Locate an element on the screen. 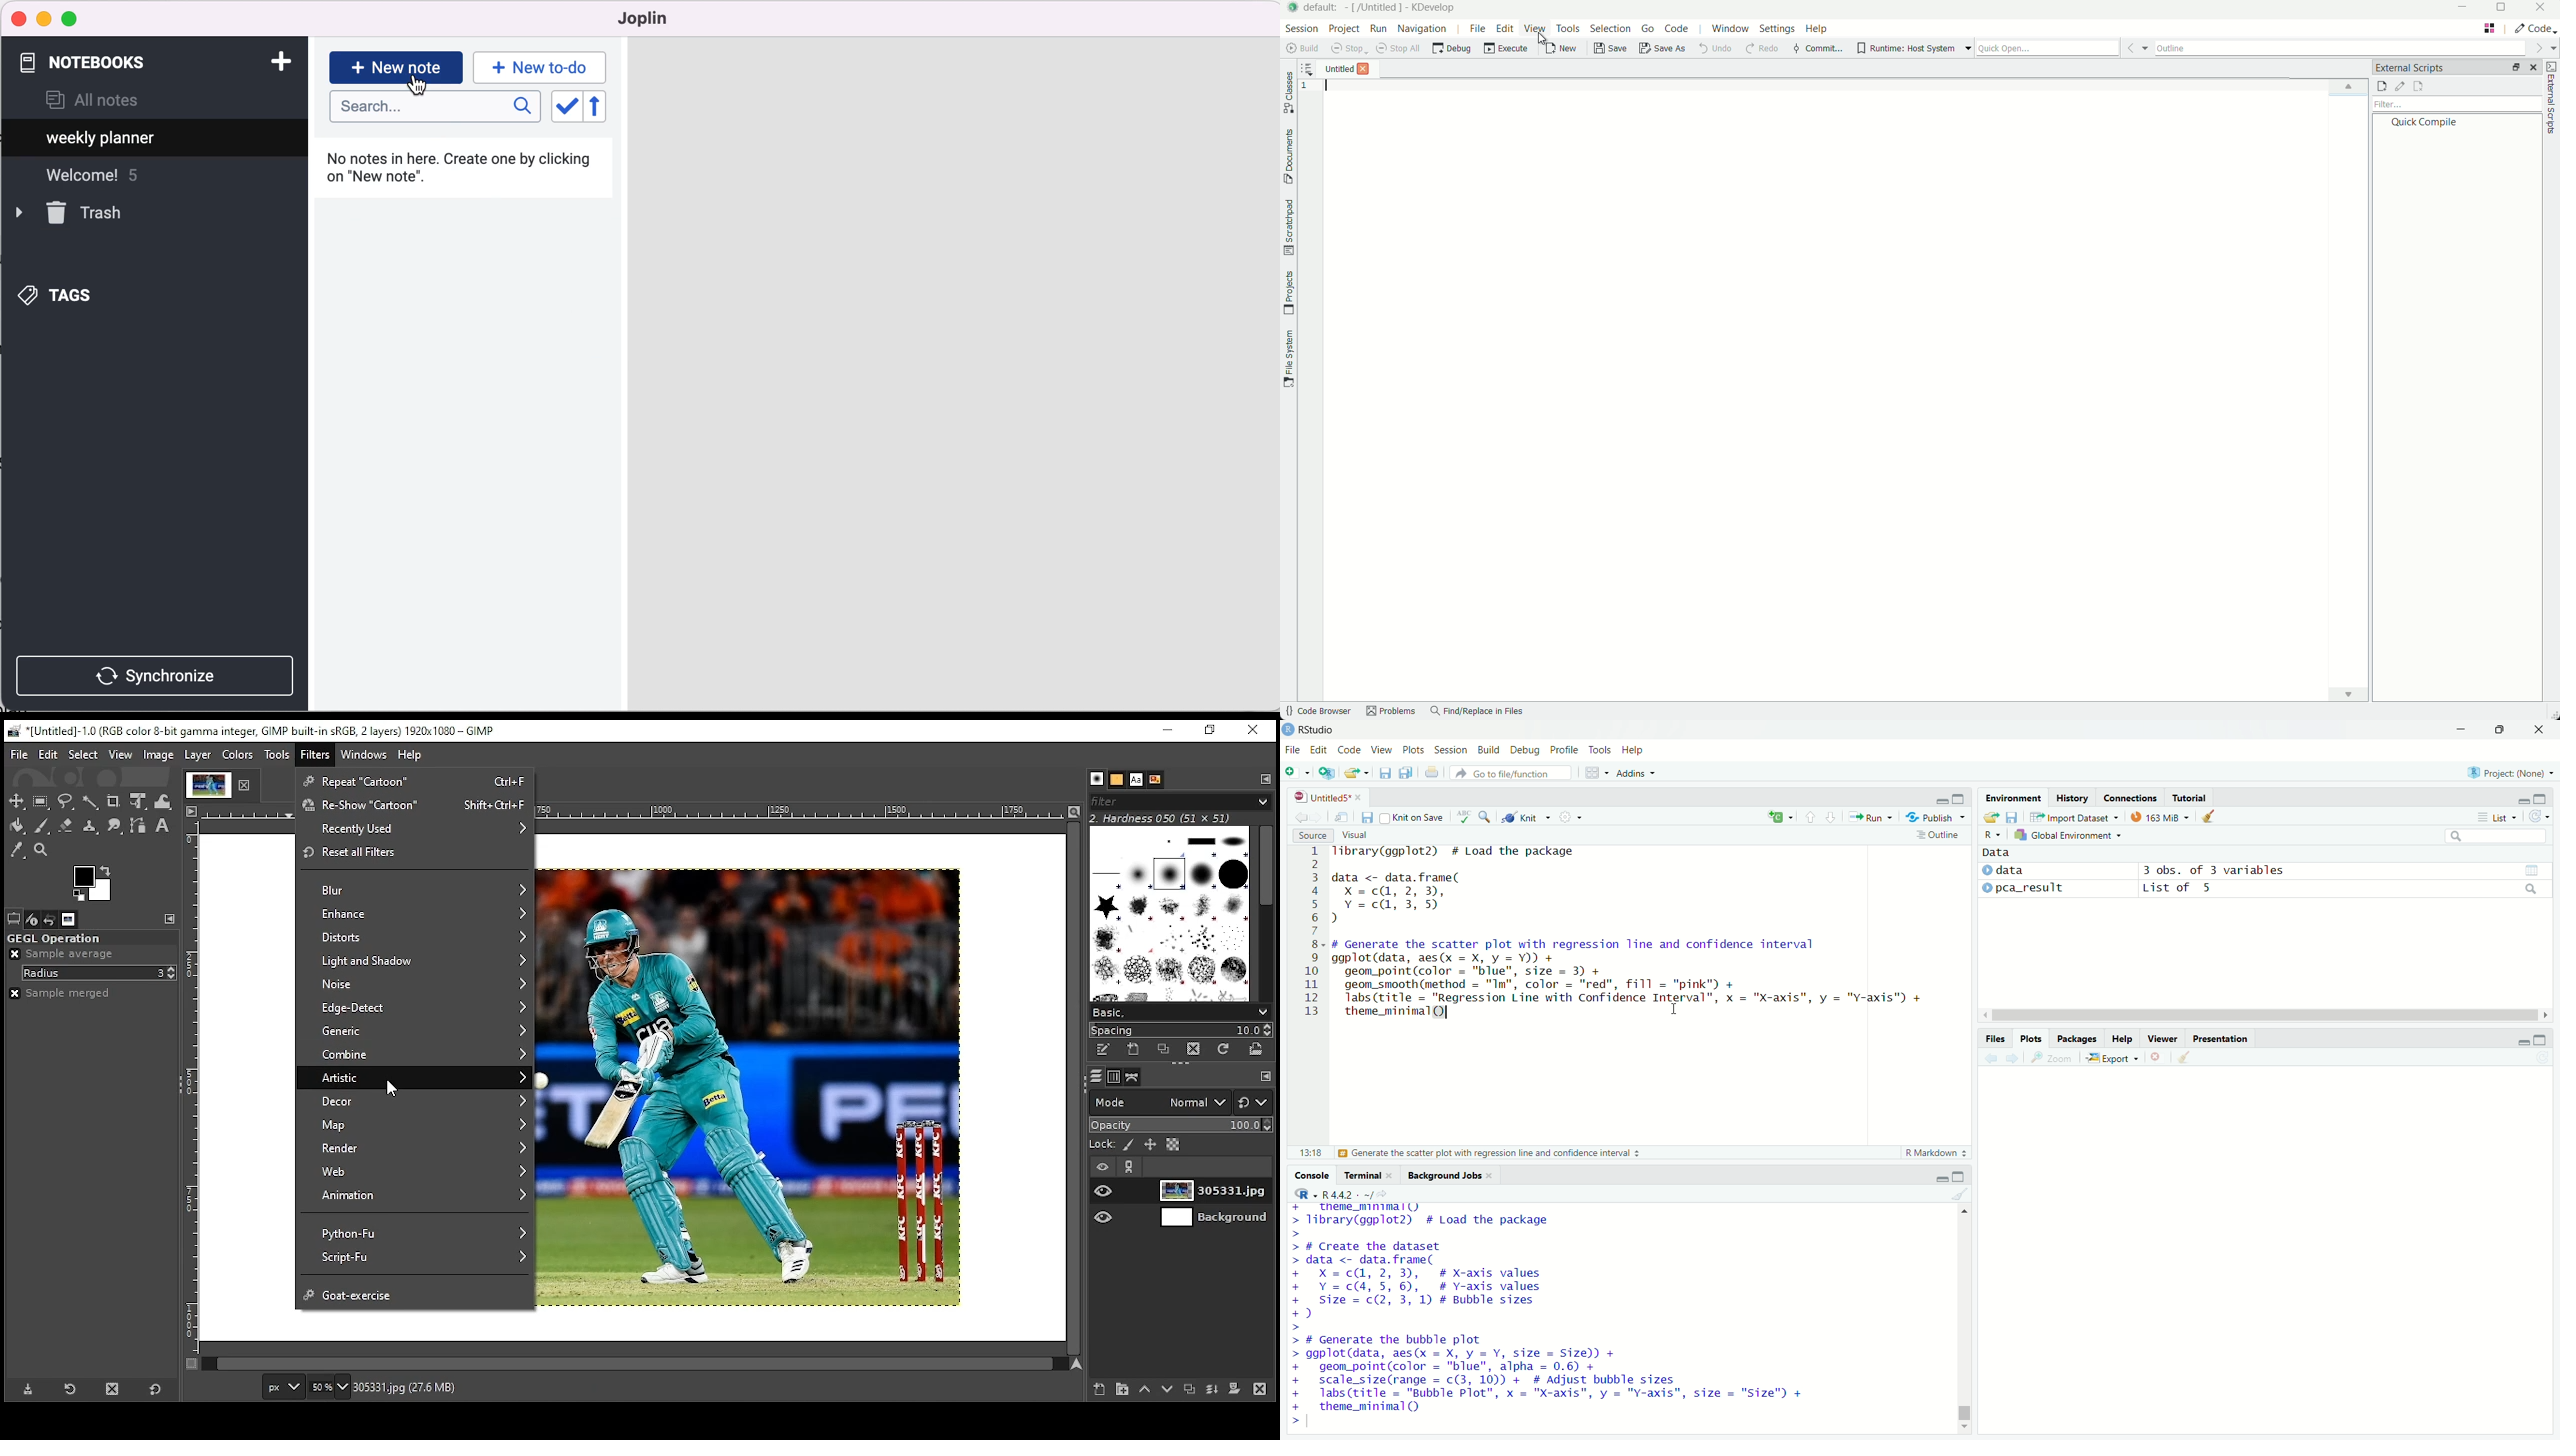  images is located at coordinates (69, 920).